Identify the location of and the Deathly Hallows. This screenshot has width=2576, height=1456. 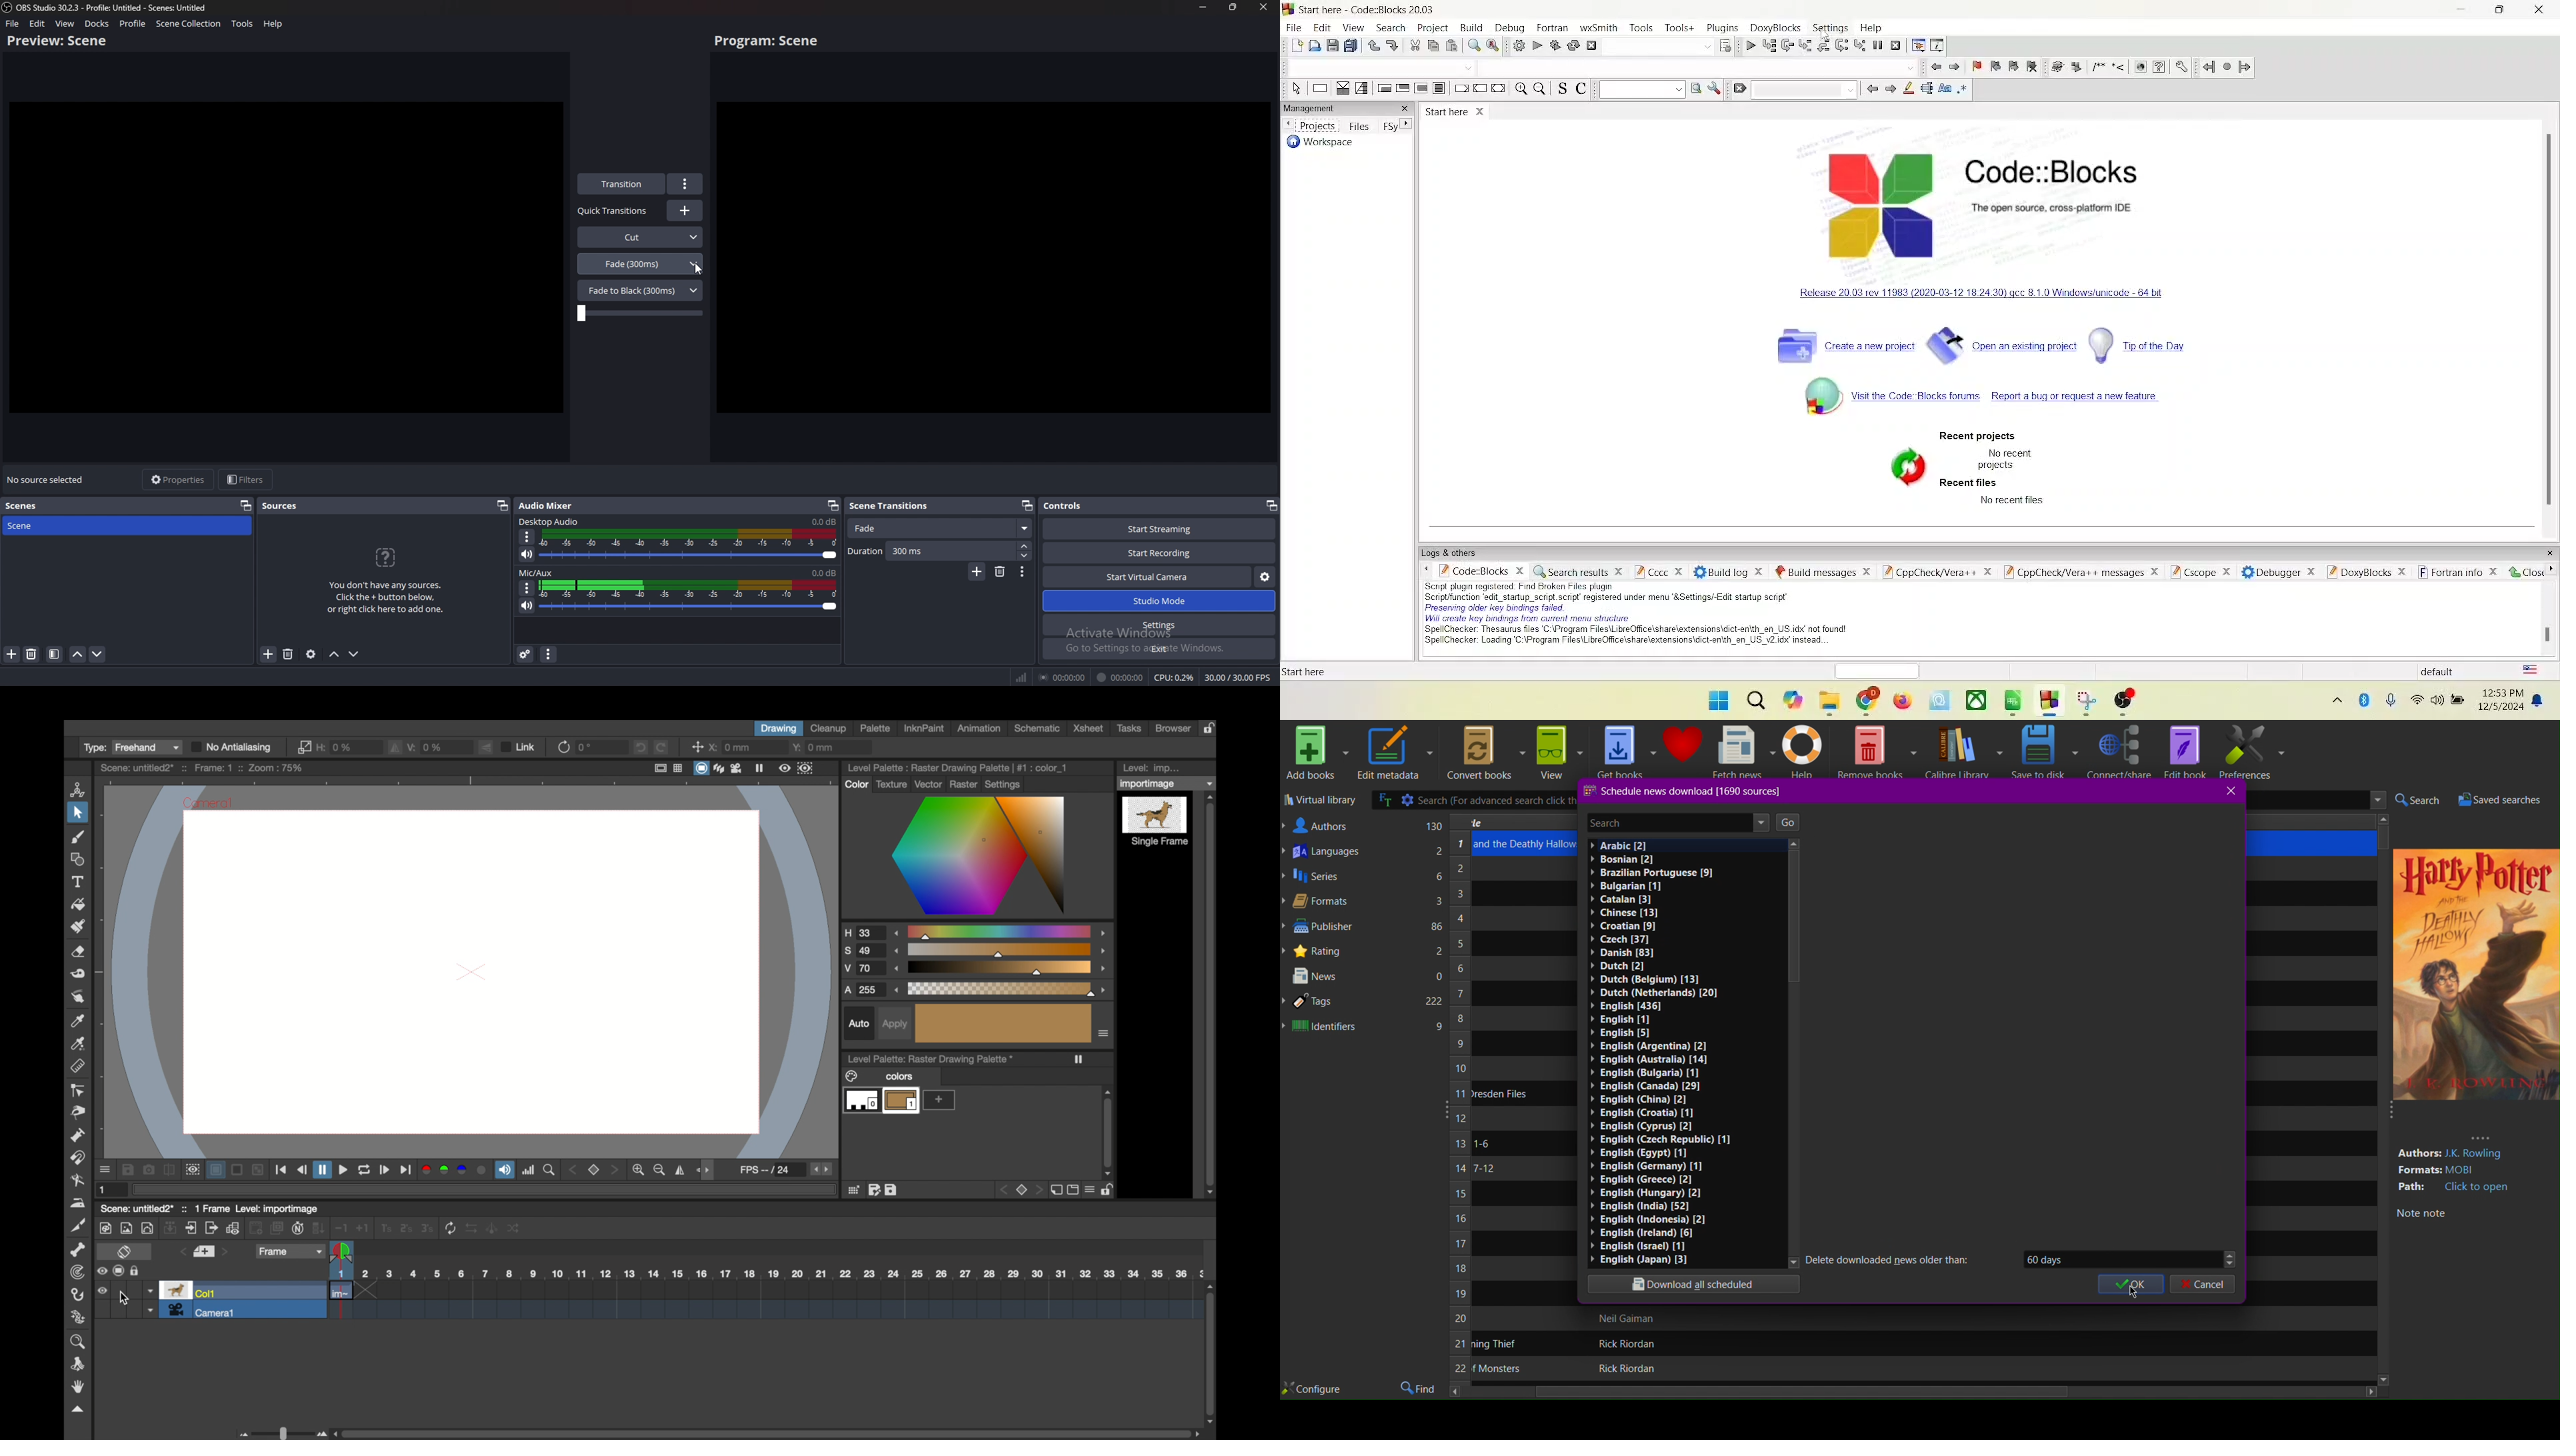
(1526, 844).